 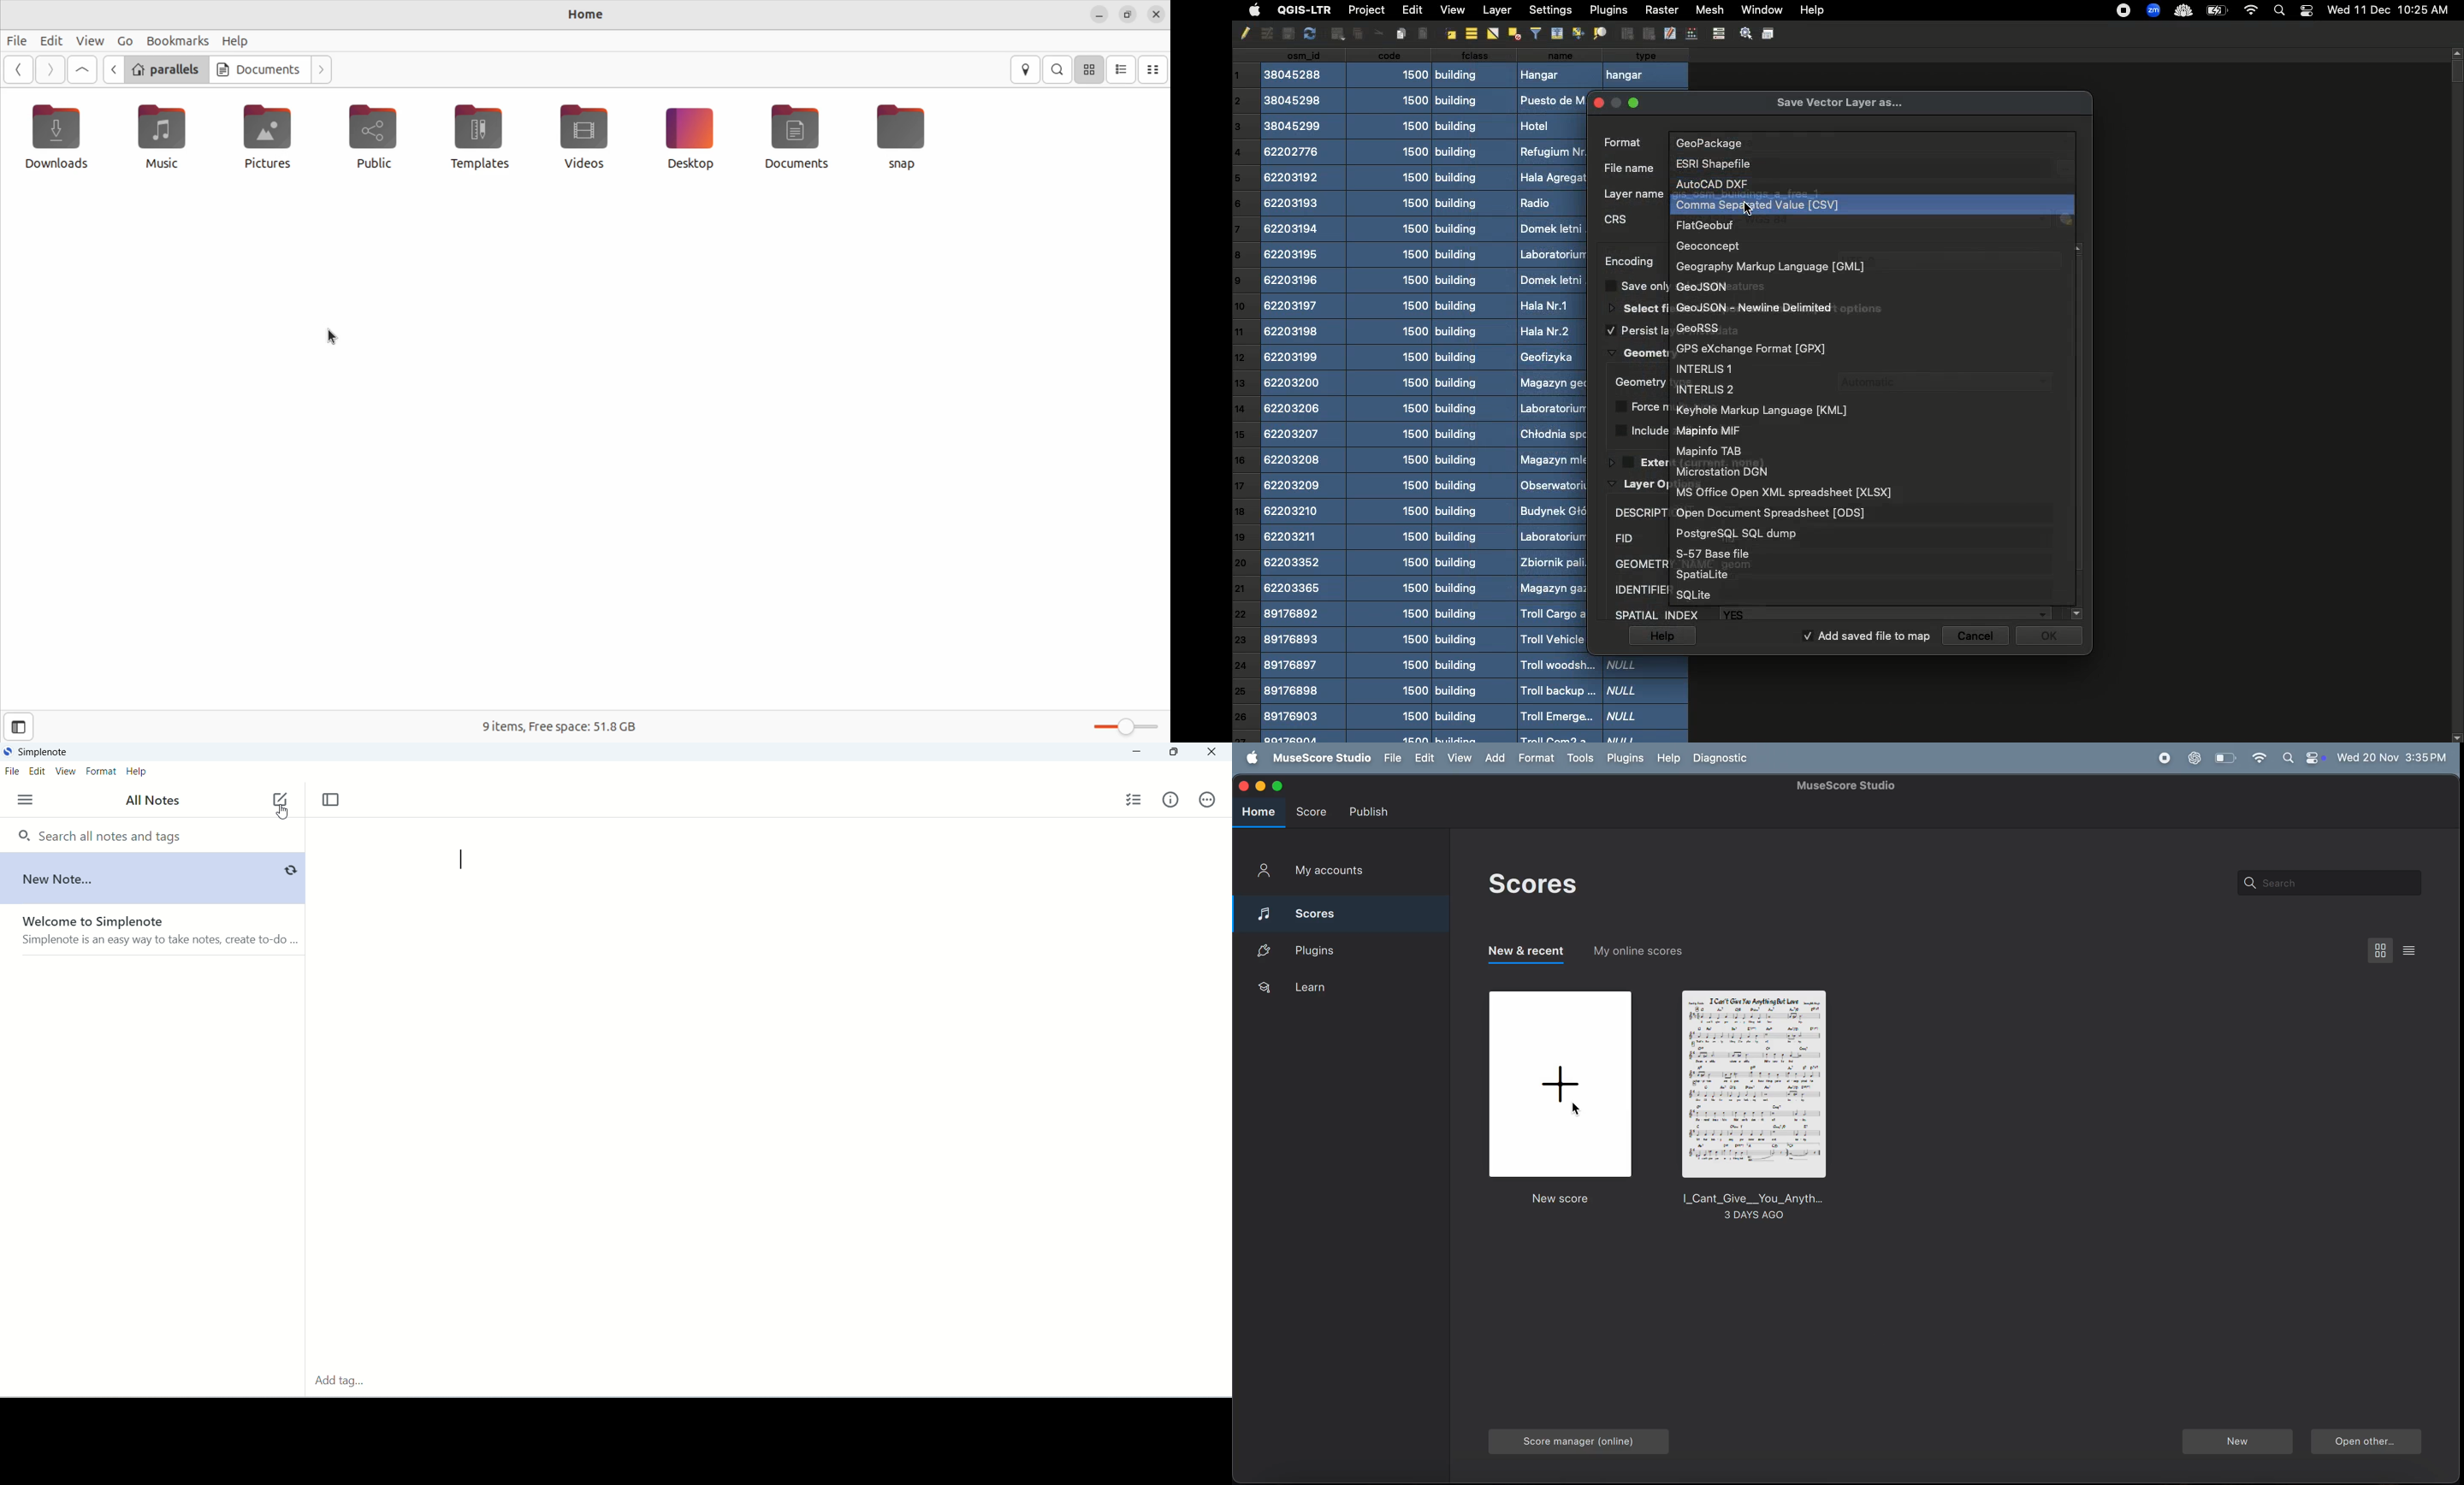 I want to click on search, so click(x=2325, y=883).